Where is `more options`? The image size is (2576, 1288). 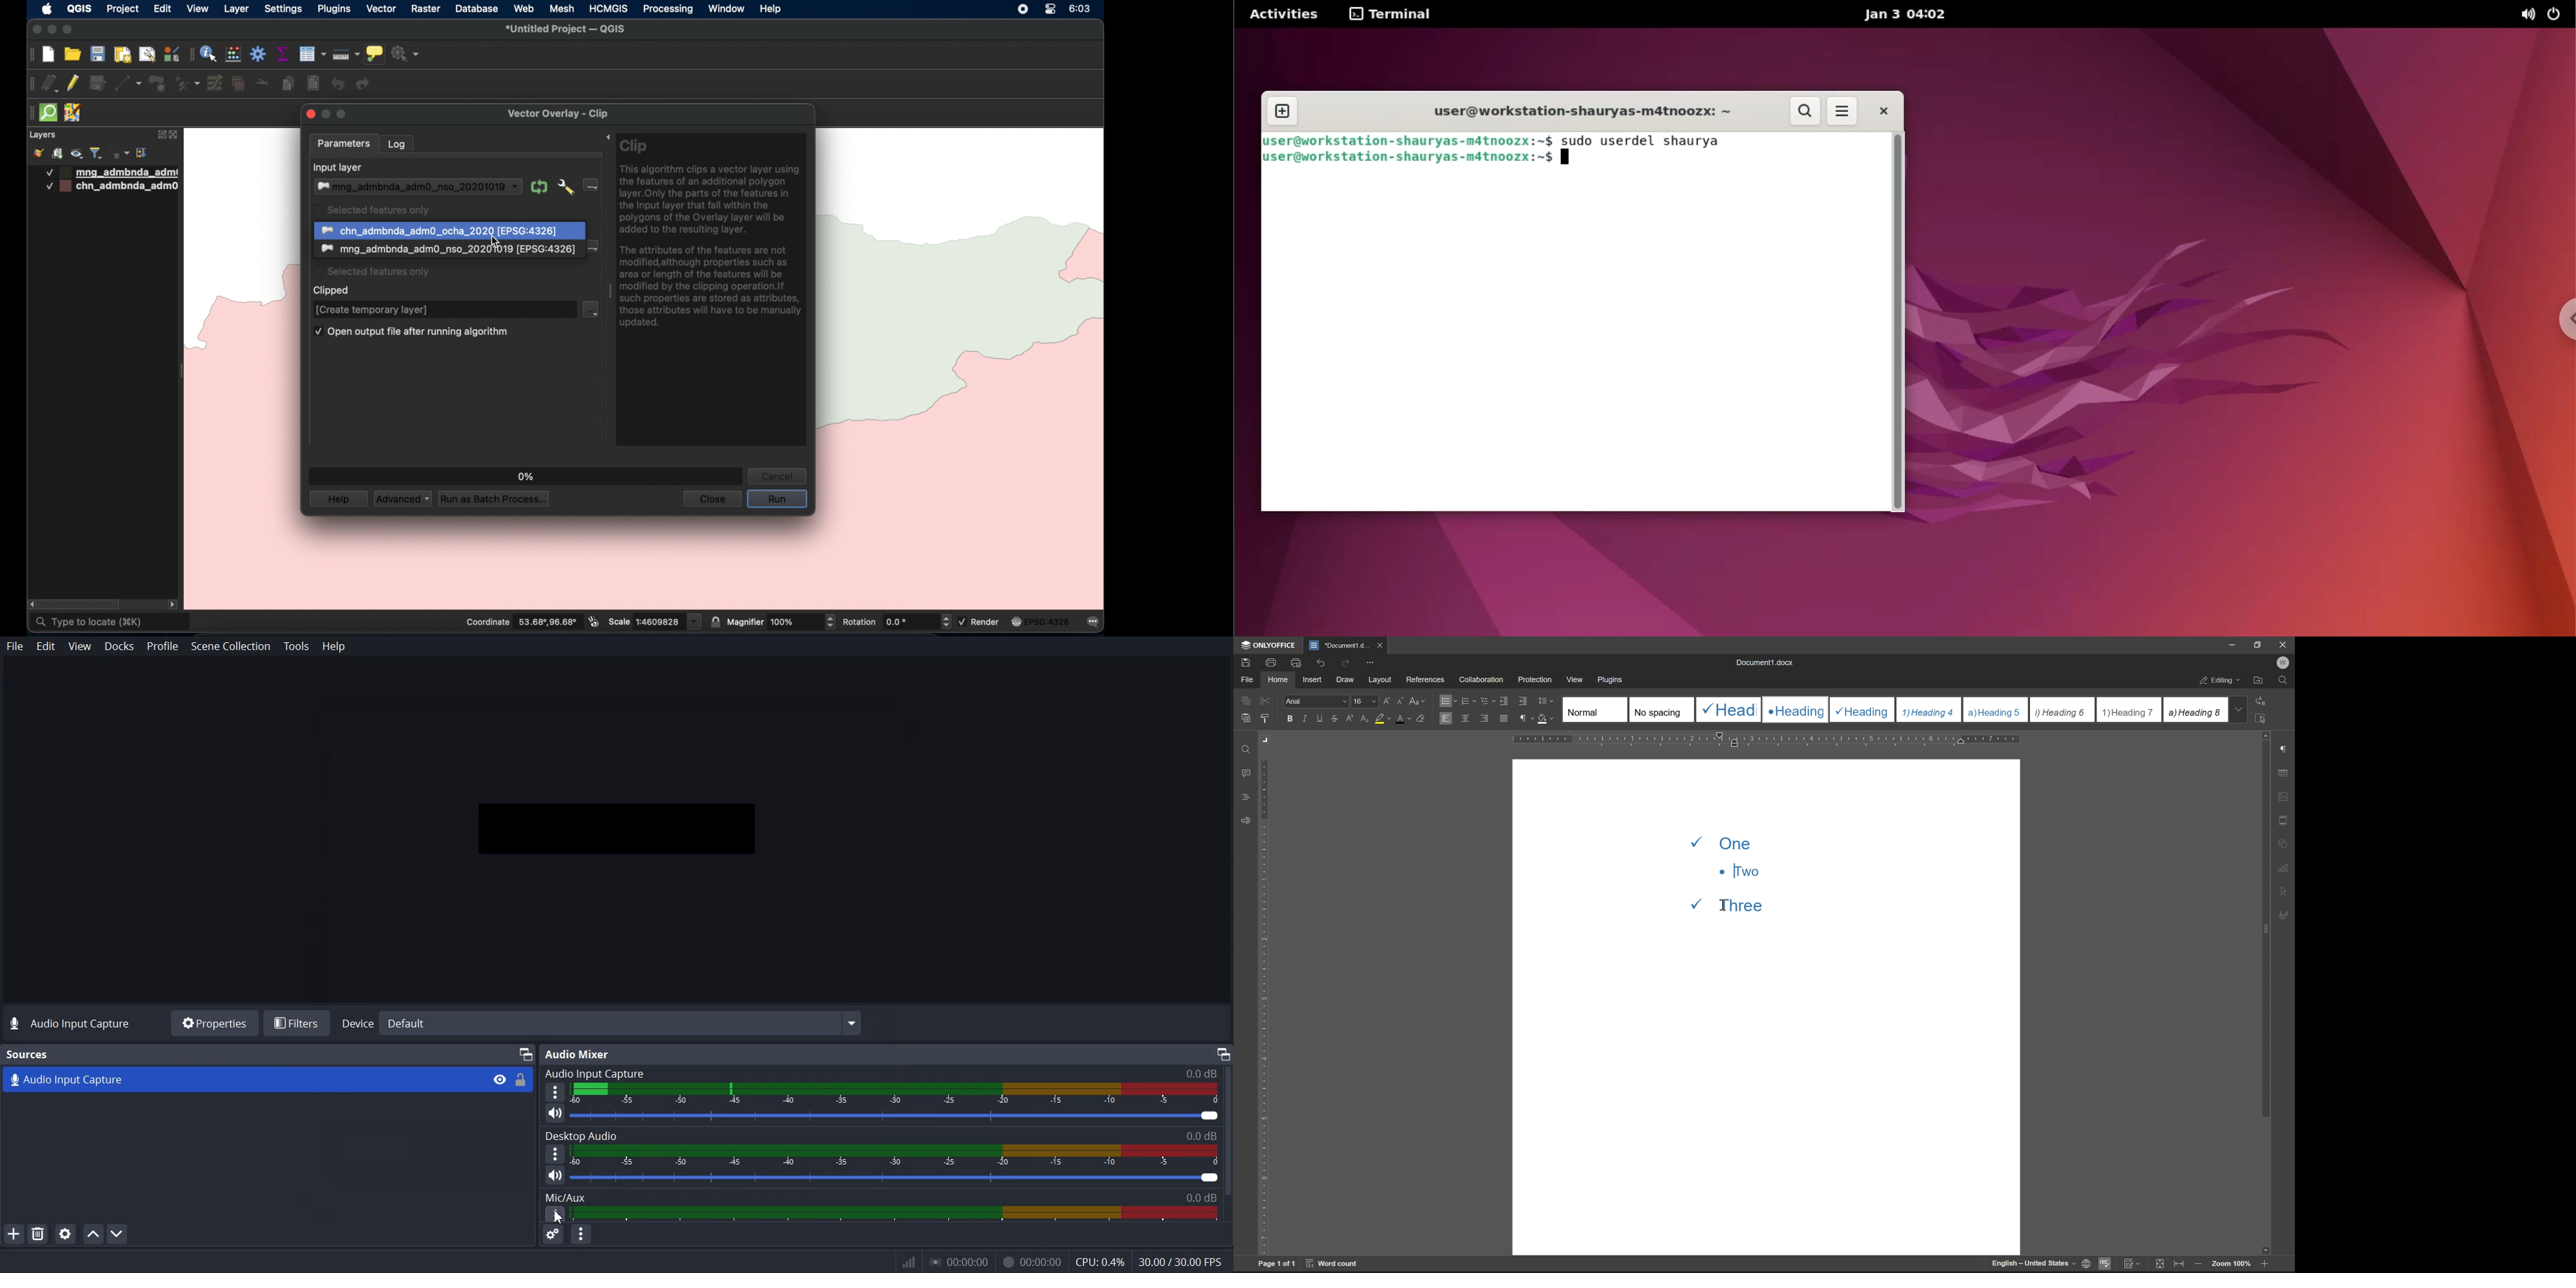 more options is located at coordinates (1843, 111).